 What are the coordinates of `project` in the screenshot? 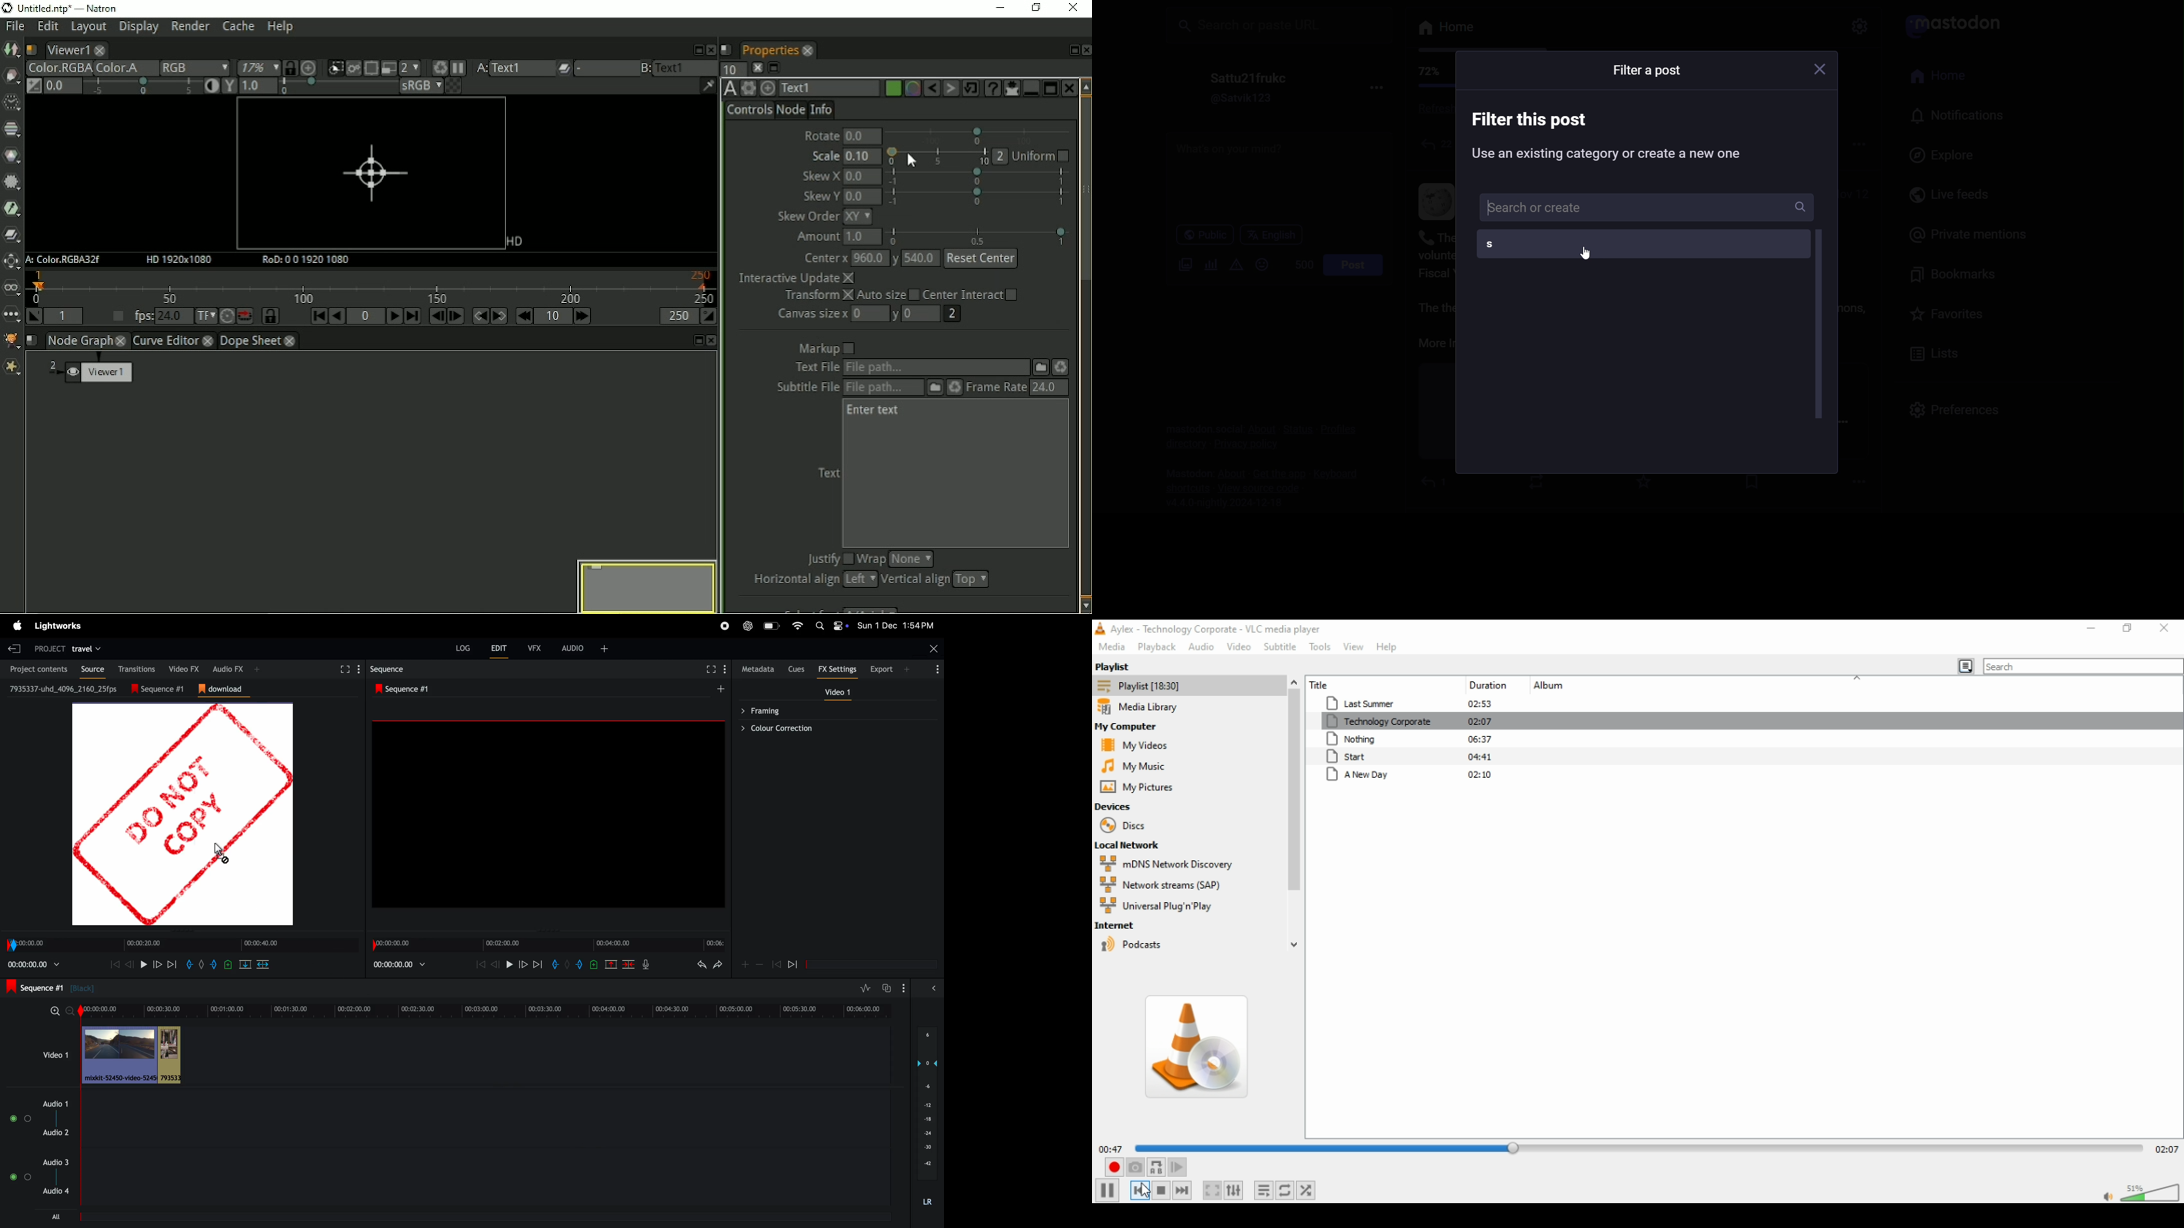 It's located at (50, 650).